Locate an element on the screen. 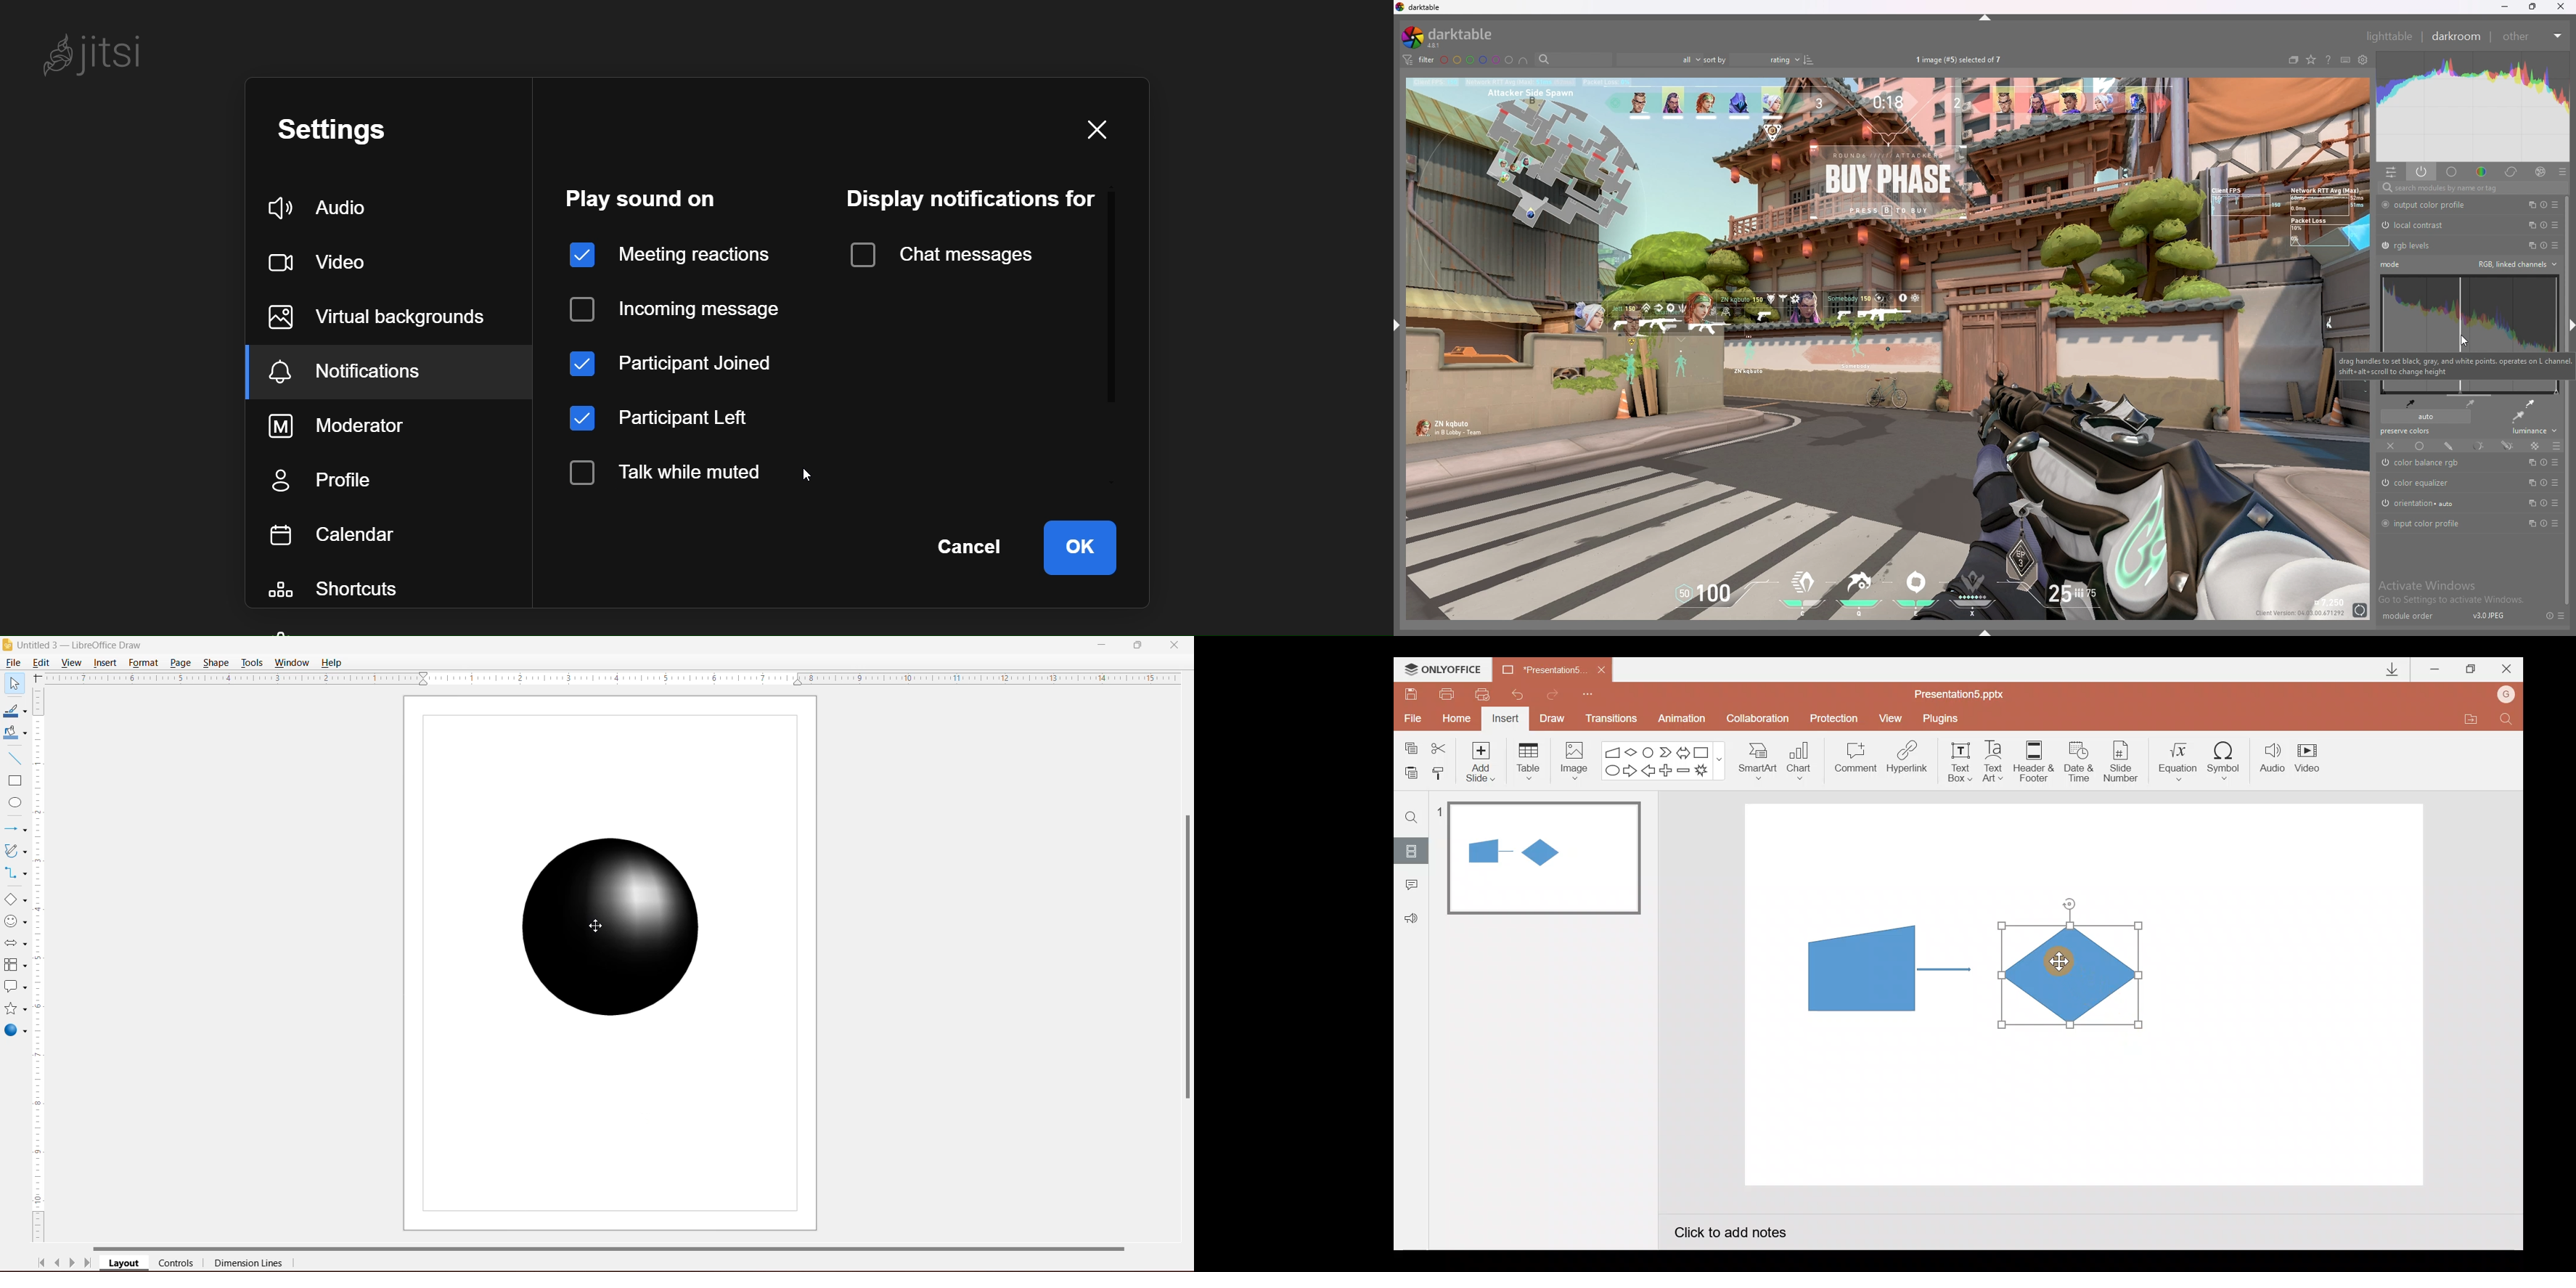  Audio is located at coordinates (2273, 760).